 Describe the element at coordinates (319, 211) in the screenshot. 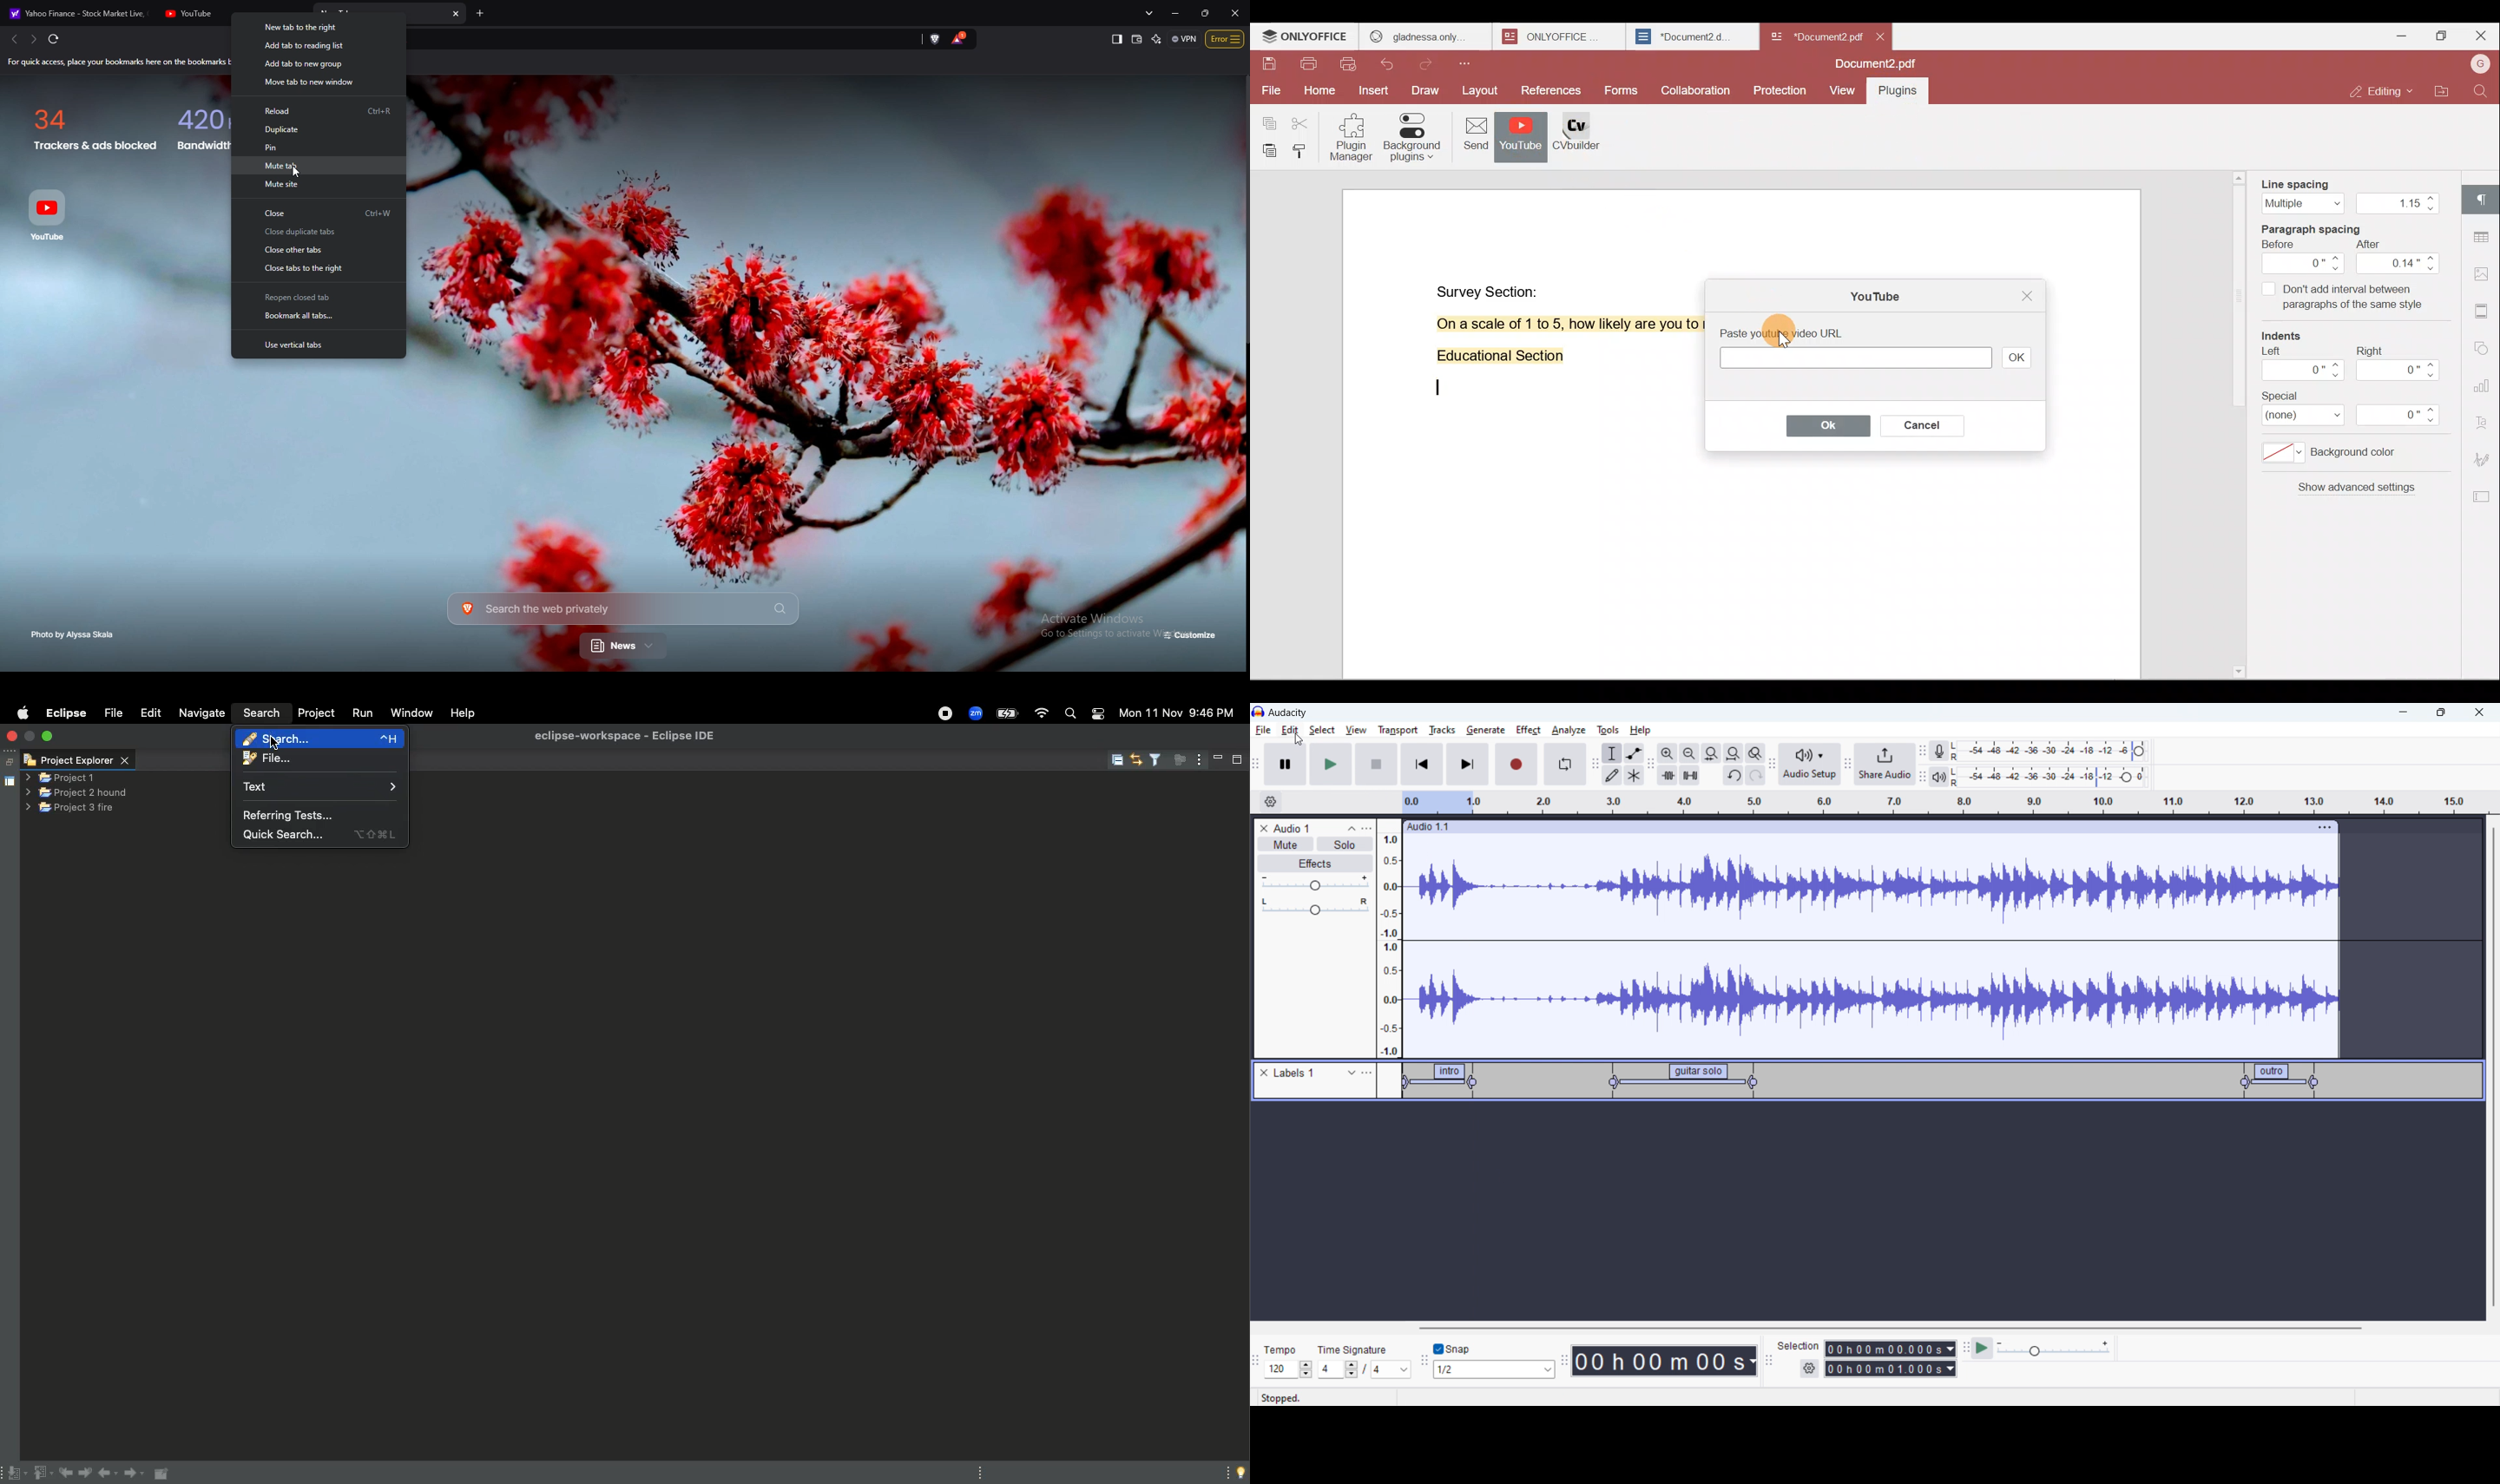

I see `close Ctrl+W` at that location.